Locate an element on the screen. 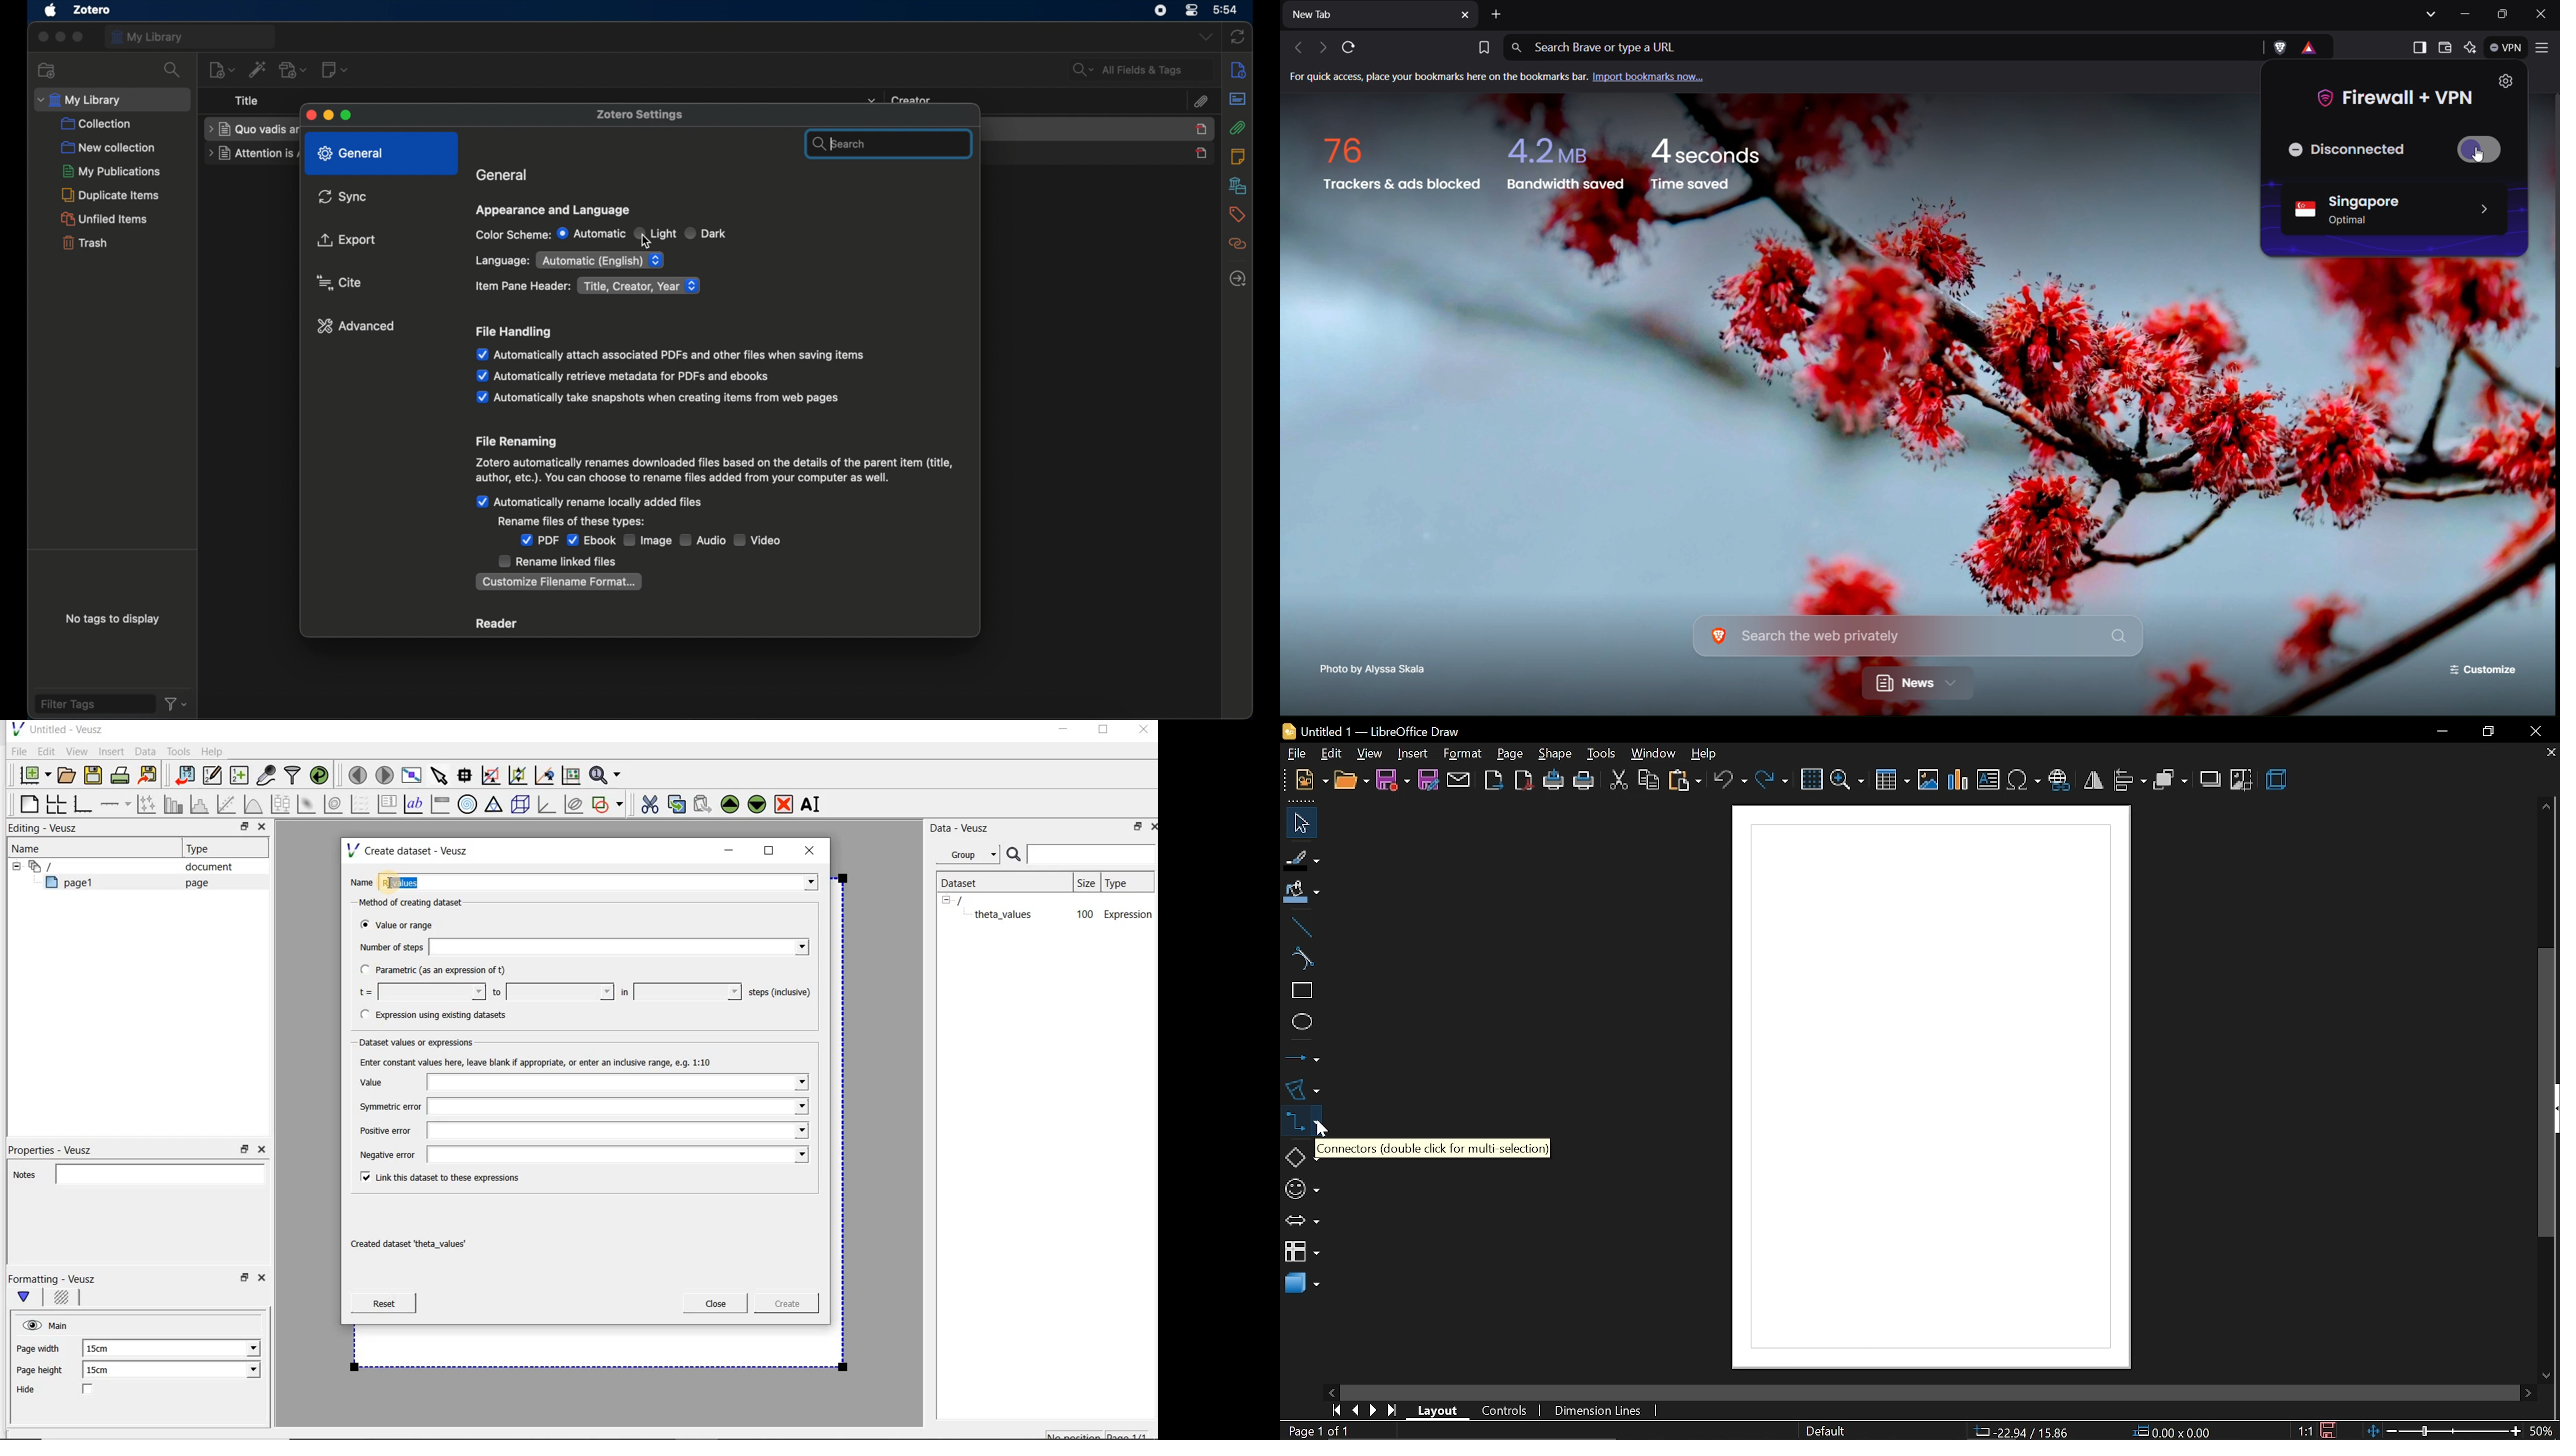 The height and width of the screenshot is (1456, 2576). minimize is located at coordinates (2438, 732).